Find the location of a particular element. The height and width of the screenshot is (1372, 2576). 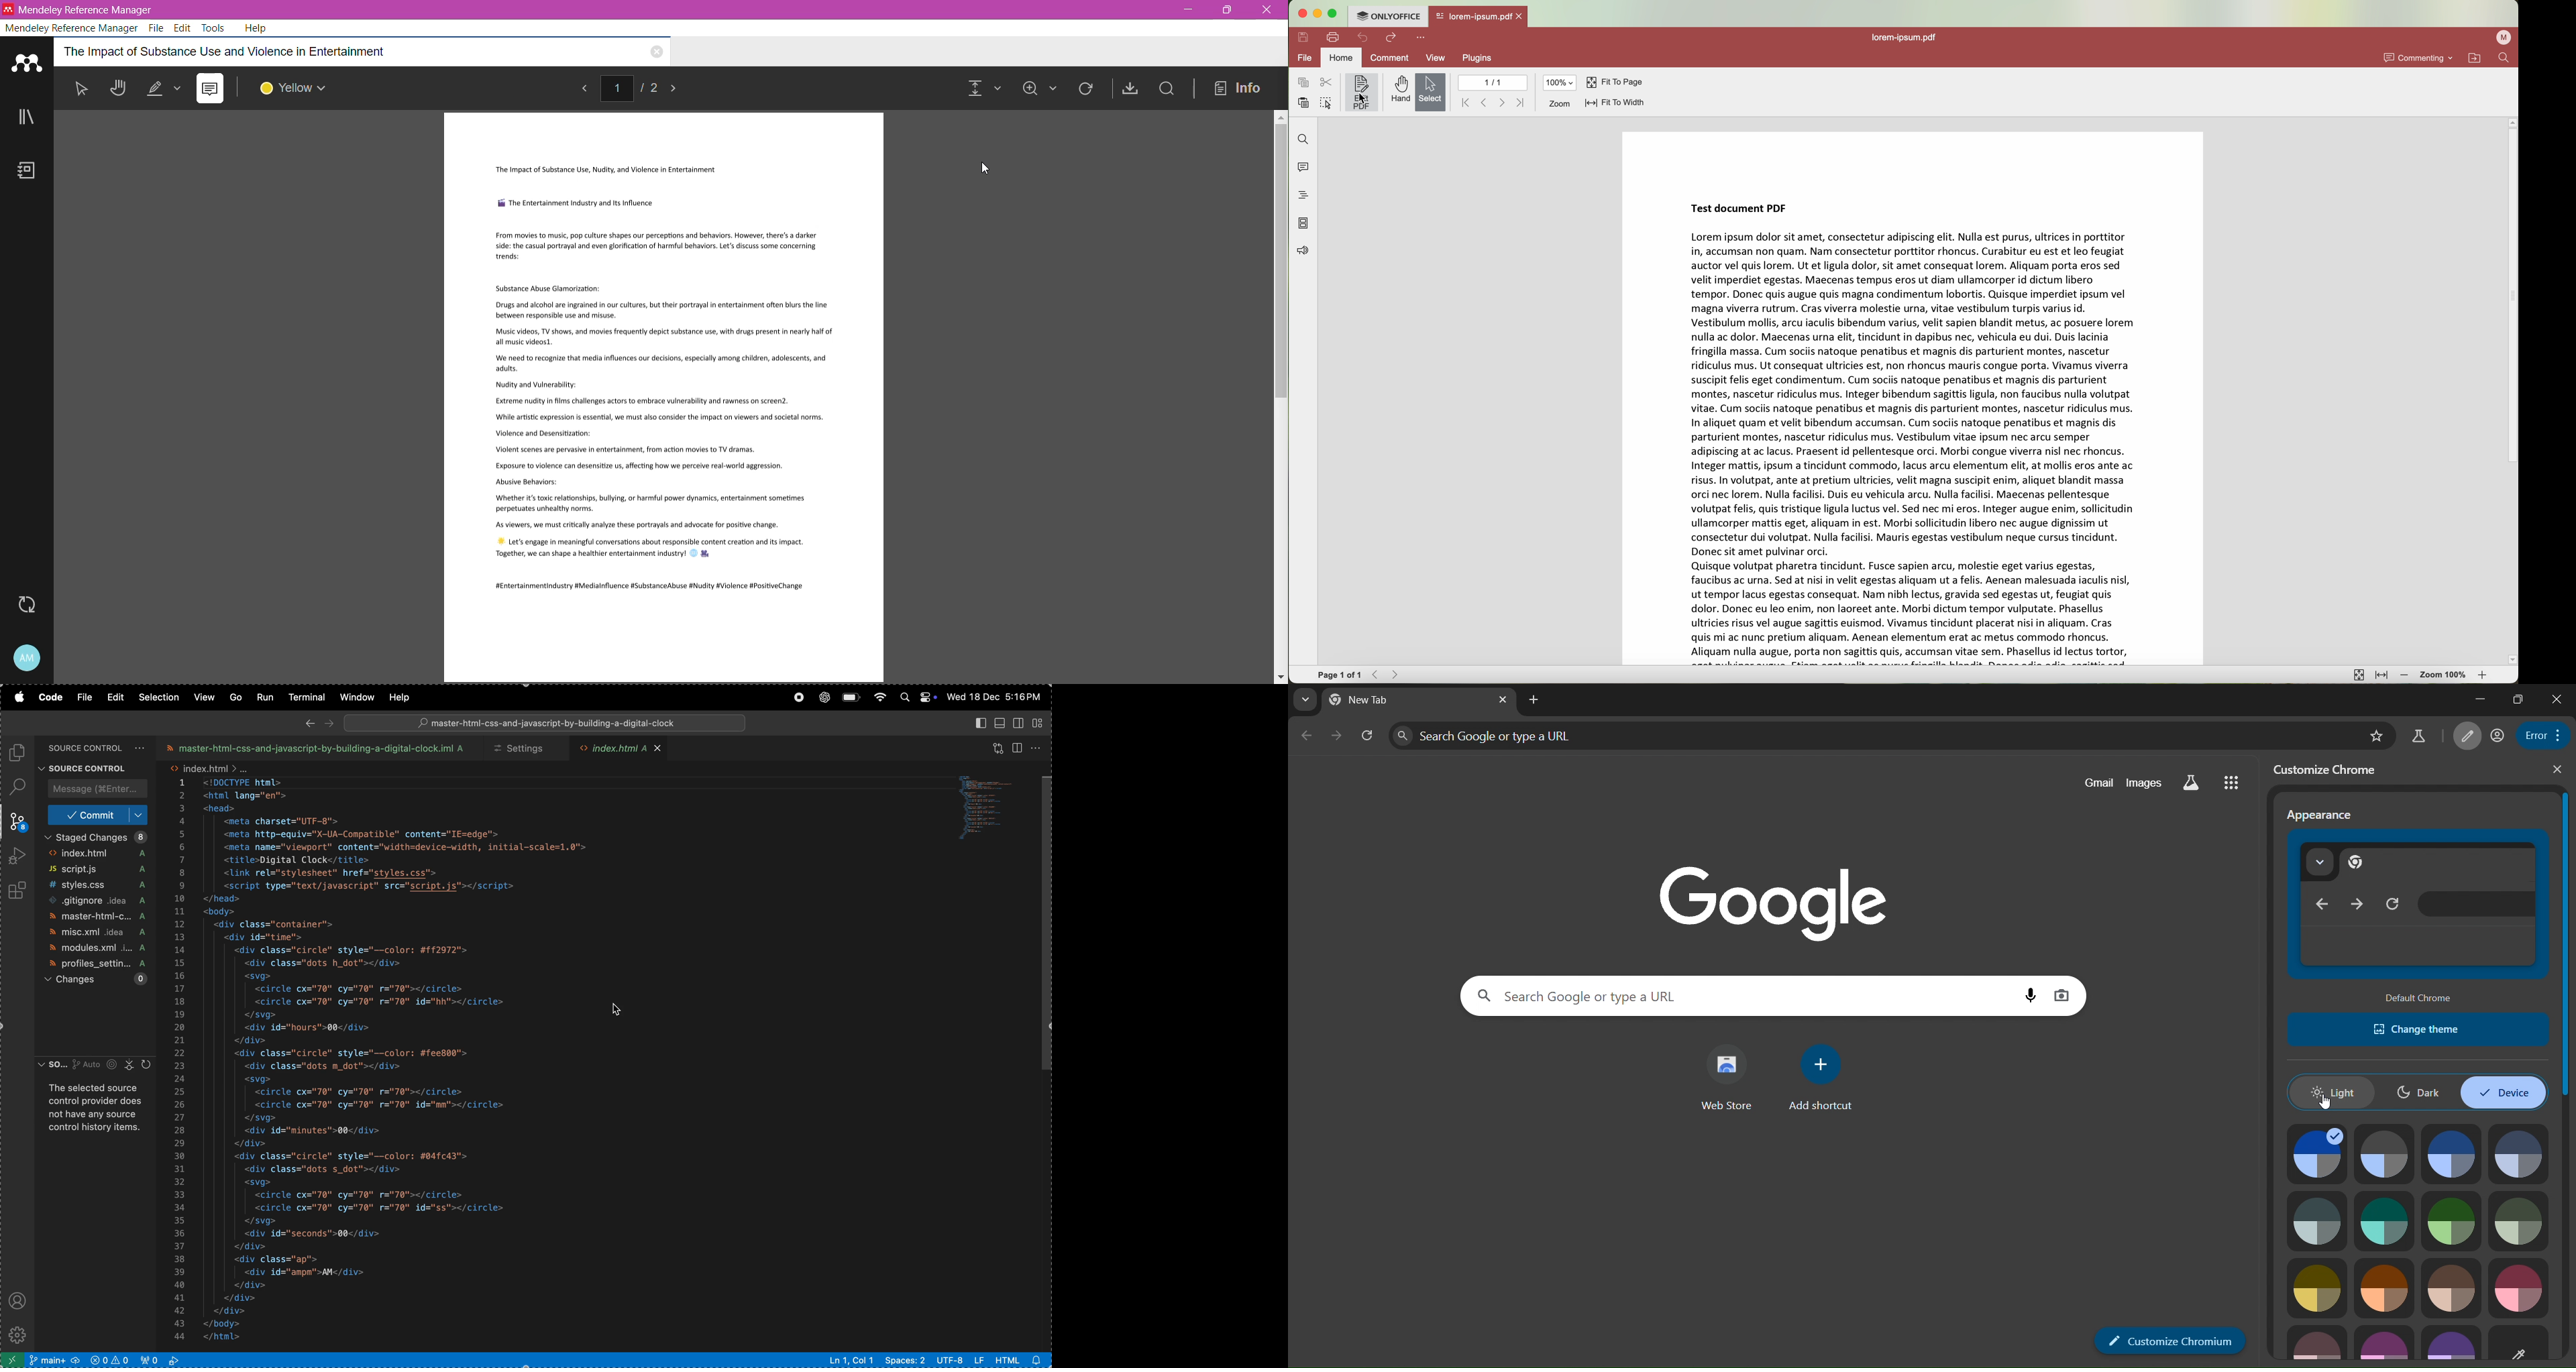

change theme is located at coordinates (2419, 1029).